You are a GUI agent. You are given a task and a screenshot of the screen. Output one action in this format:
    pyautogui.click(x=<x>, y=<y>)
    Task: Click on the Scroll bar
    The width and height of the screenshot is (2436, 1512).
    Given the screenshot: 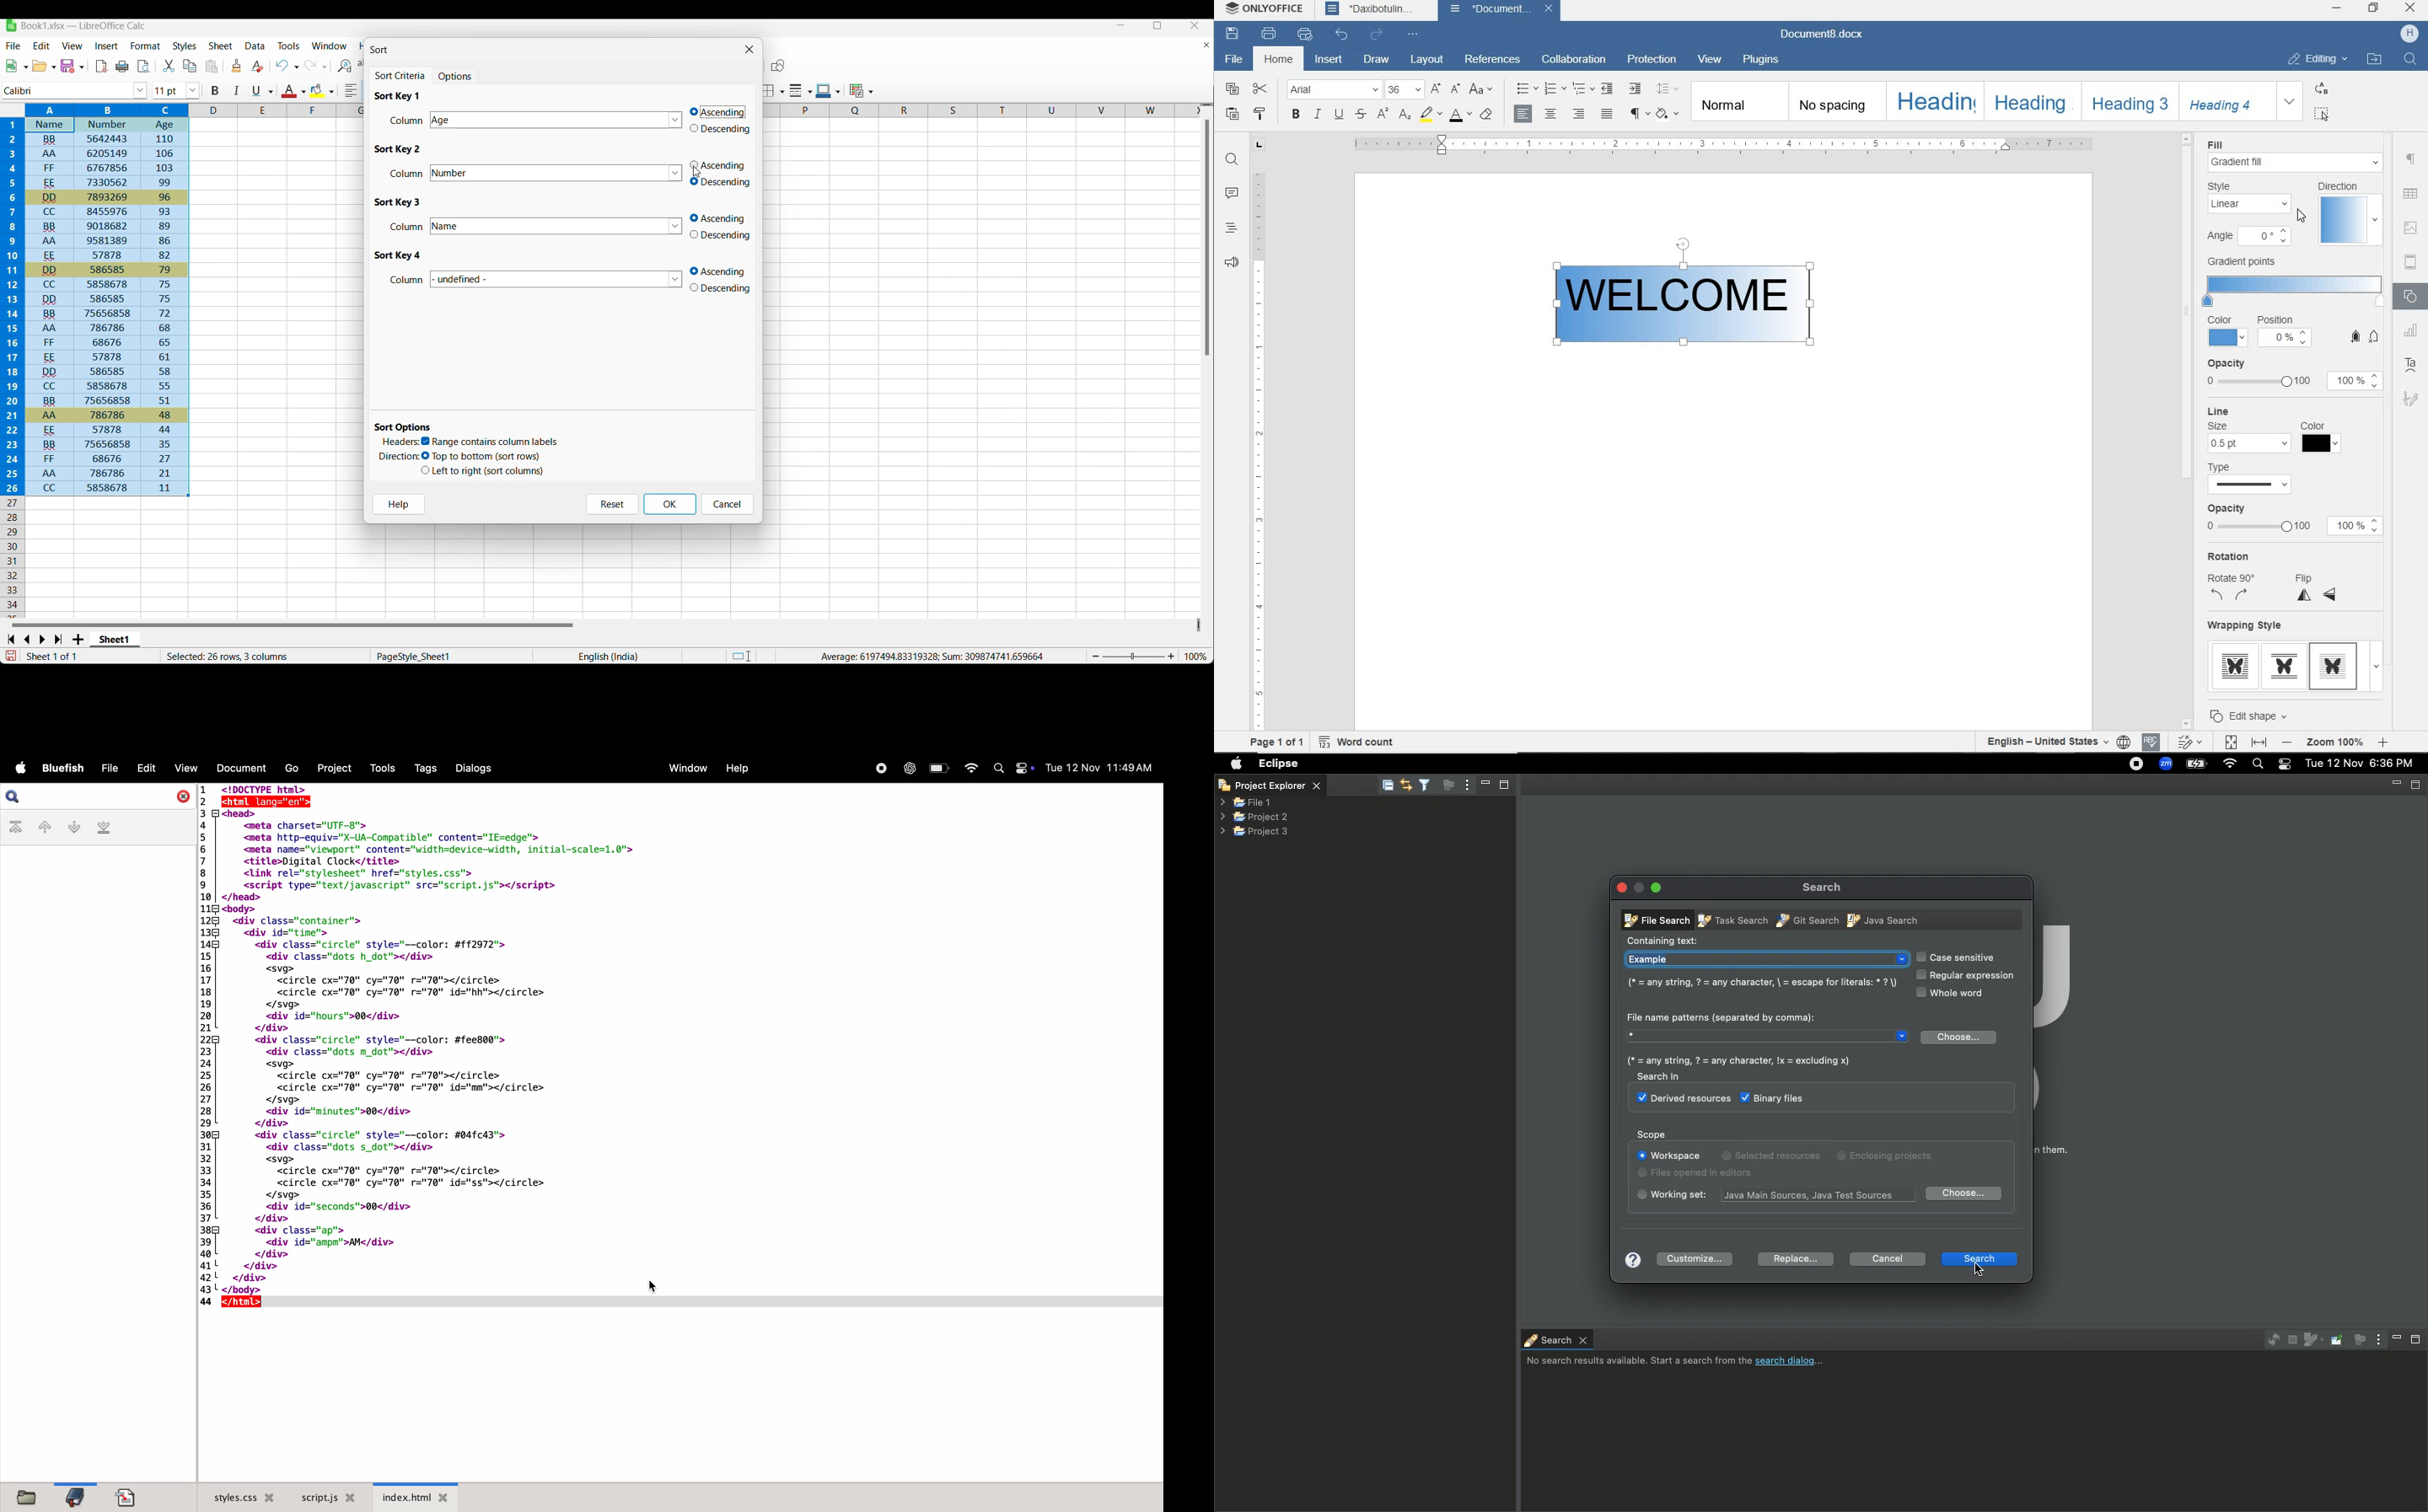 What is the action you would take?
    pyautogui.click(x=2187, y=313)
    